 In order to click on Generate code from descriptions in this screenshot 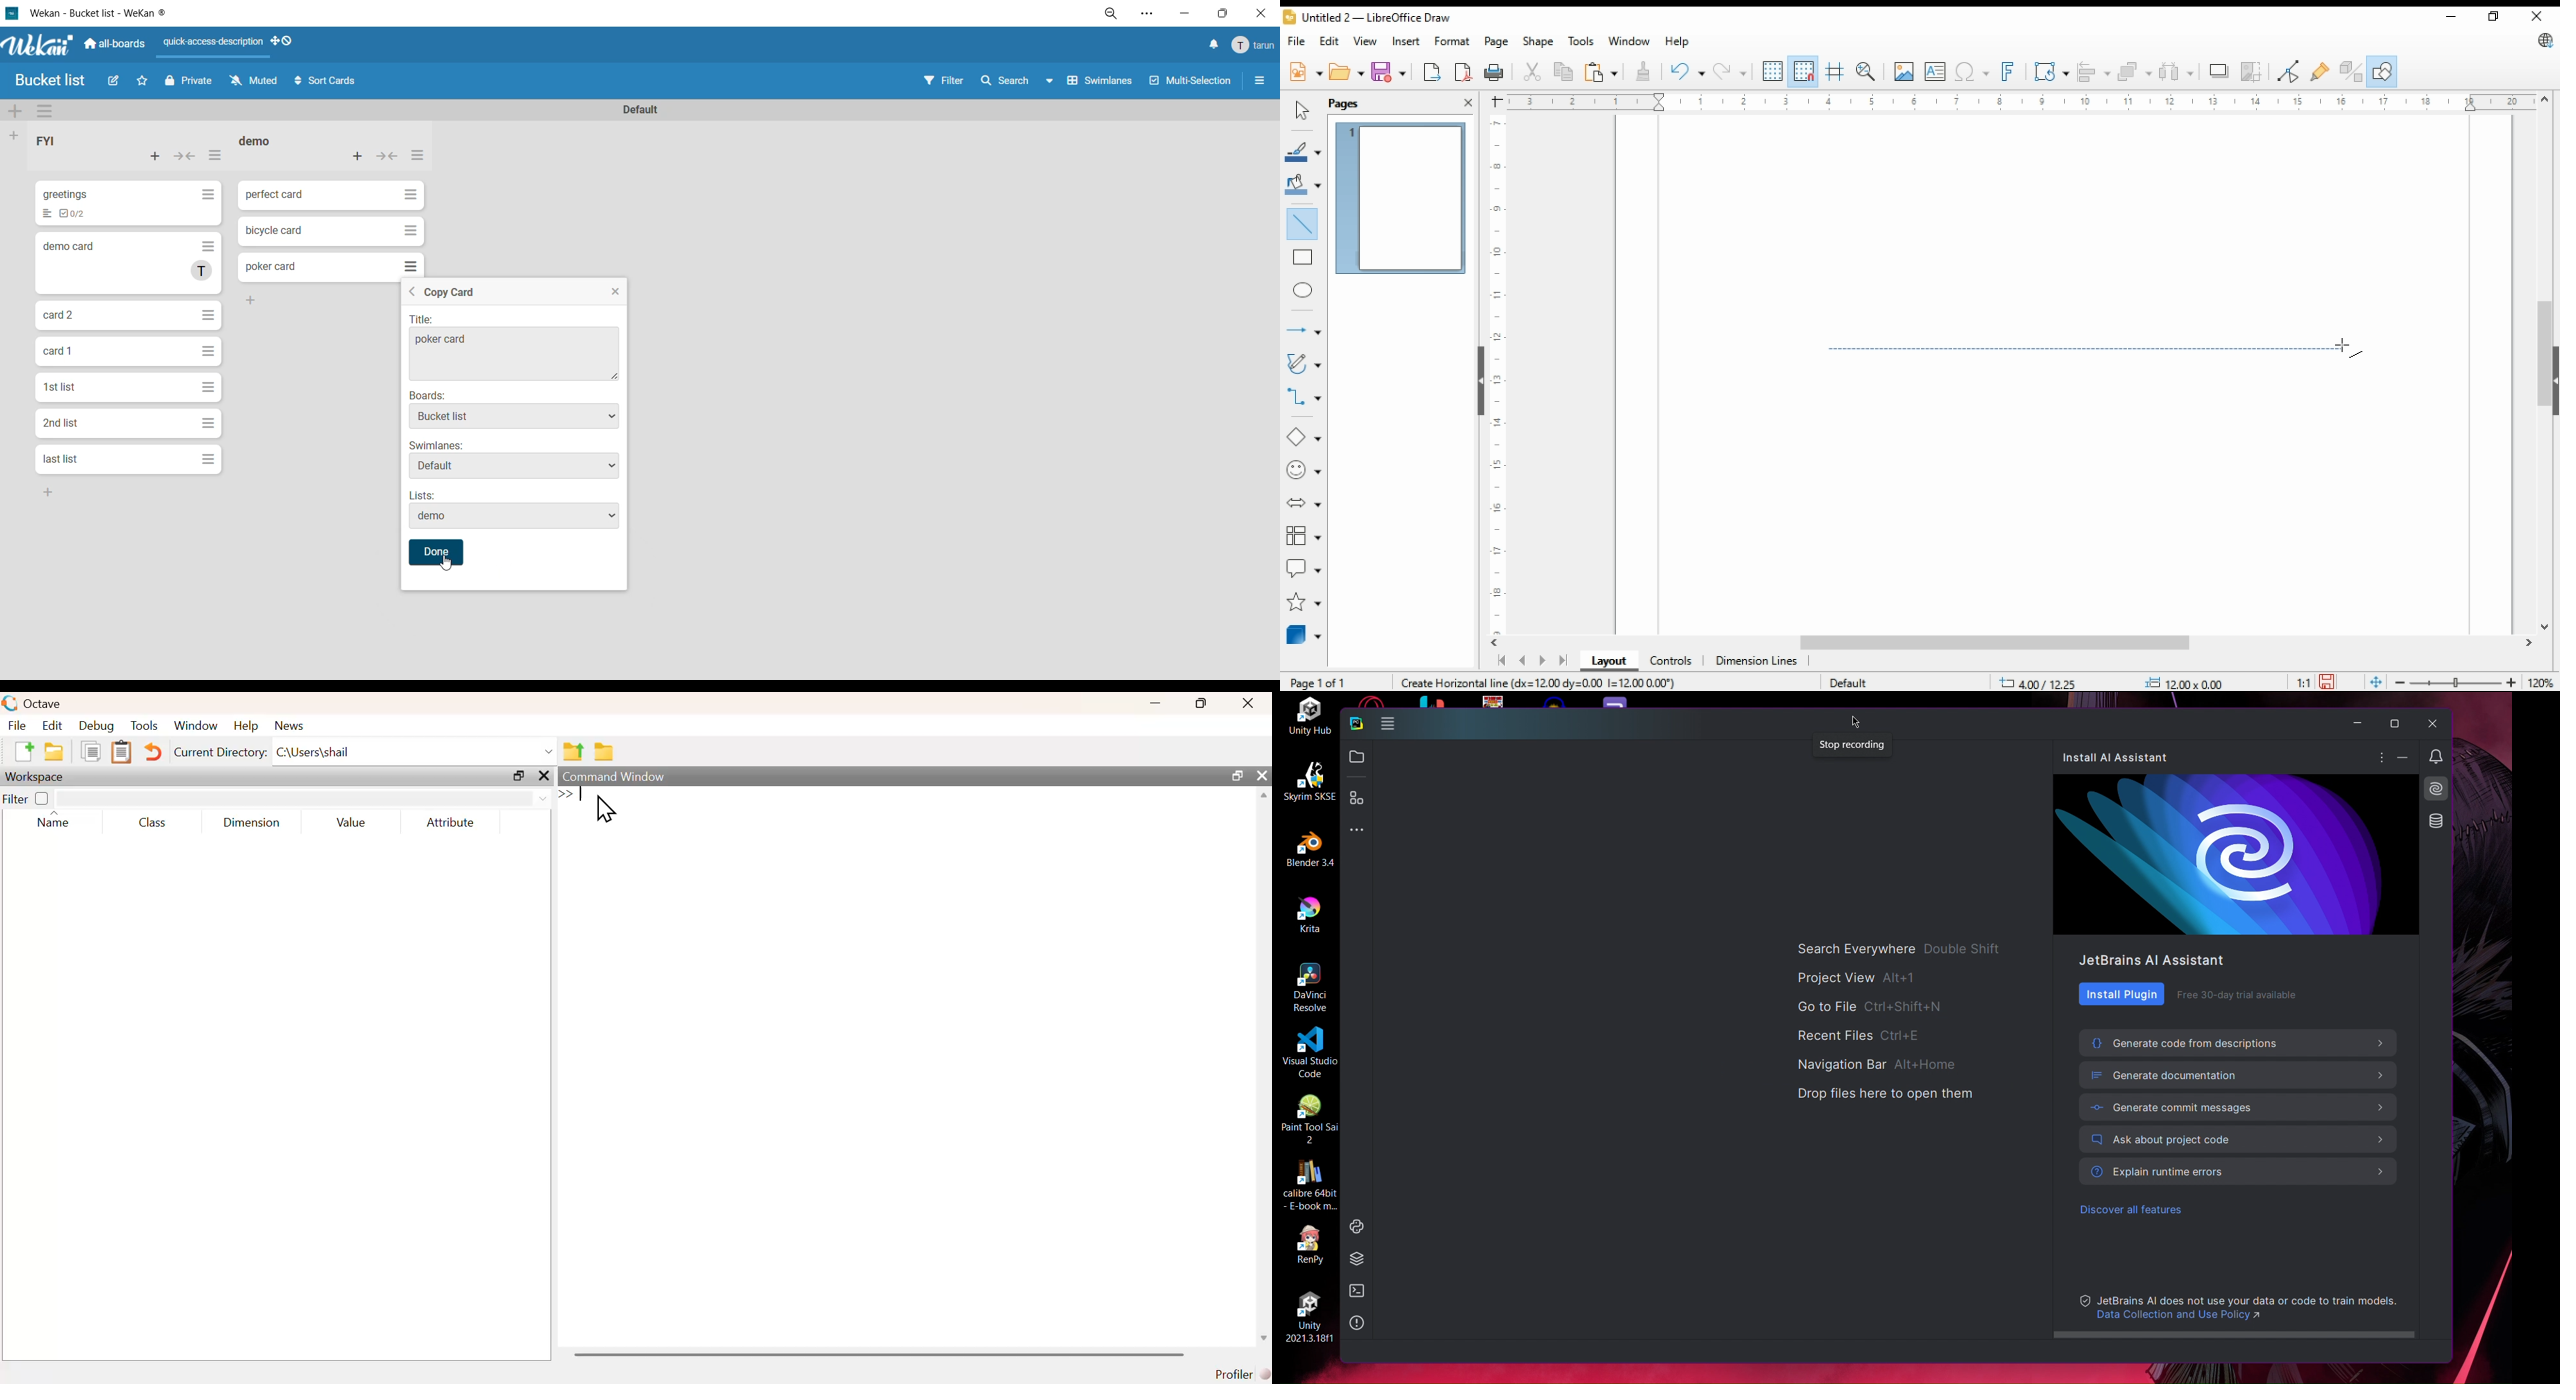, I will do `click(2240, 1042)`.